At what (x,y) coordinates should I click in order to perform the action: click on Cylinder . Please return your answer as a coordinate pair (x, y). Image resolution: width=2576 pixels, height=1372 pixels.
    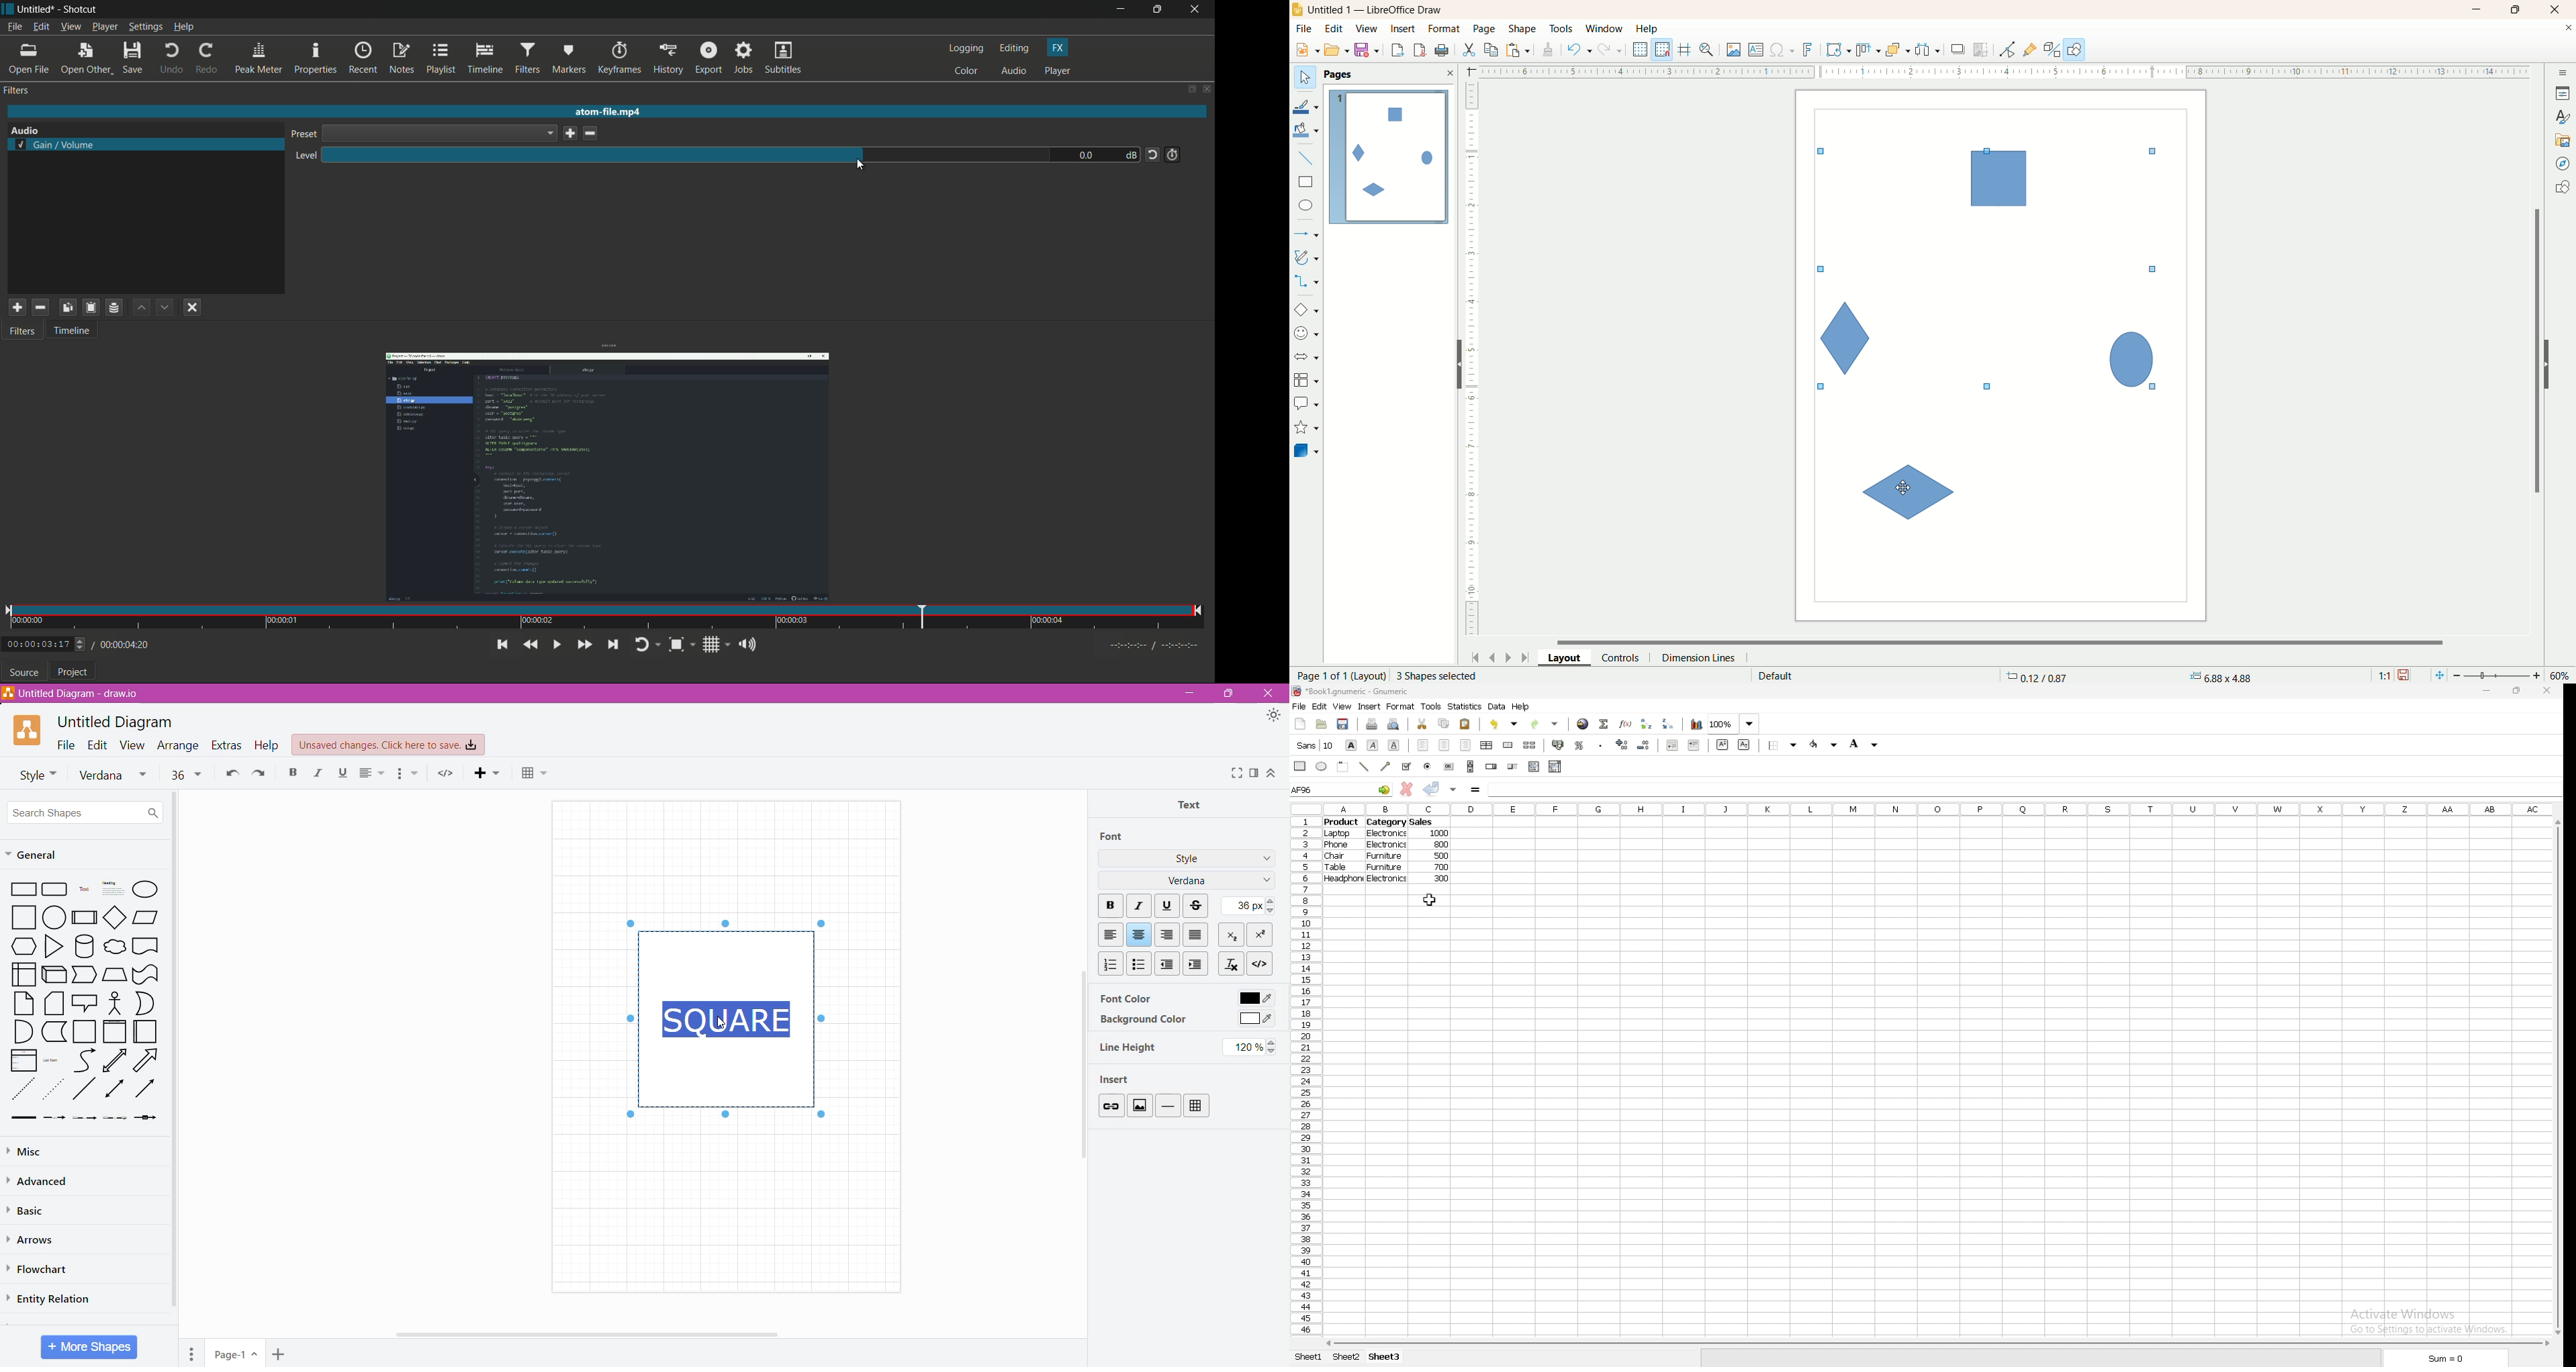
    Looking at the image, I should click on (85, 946).